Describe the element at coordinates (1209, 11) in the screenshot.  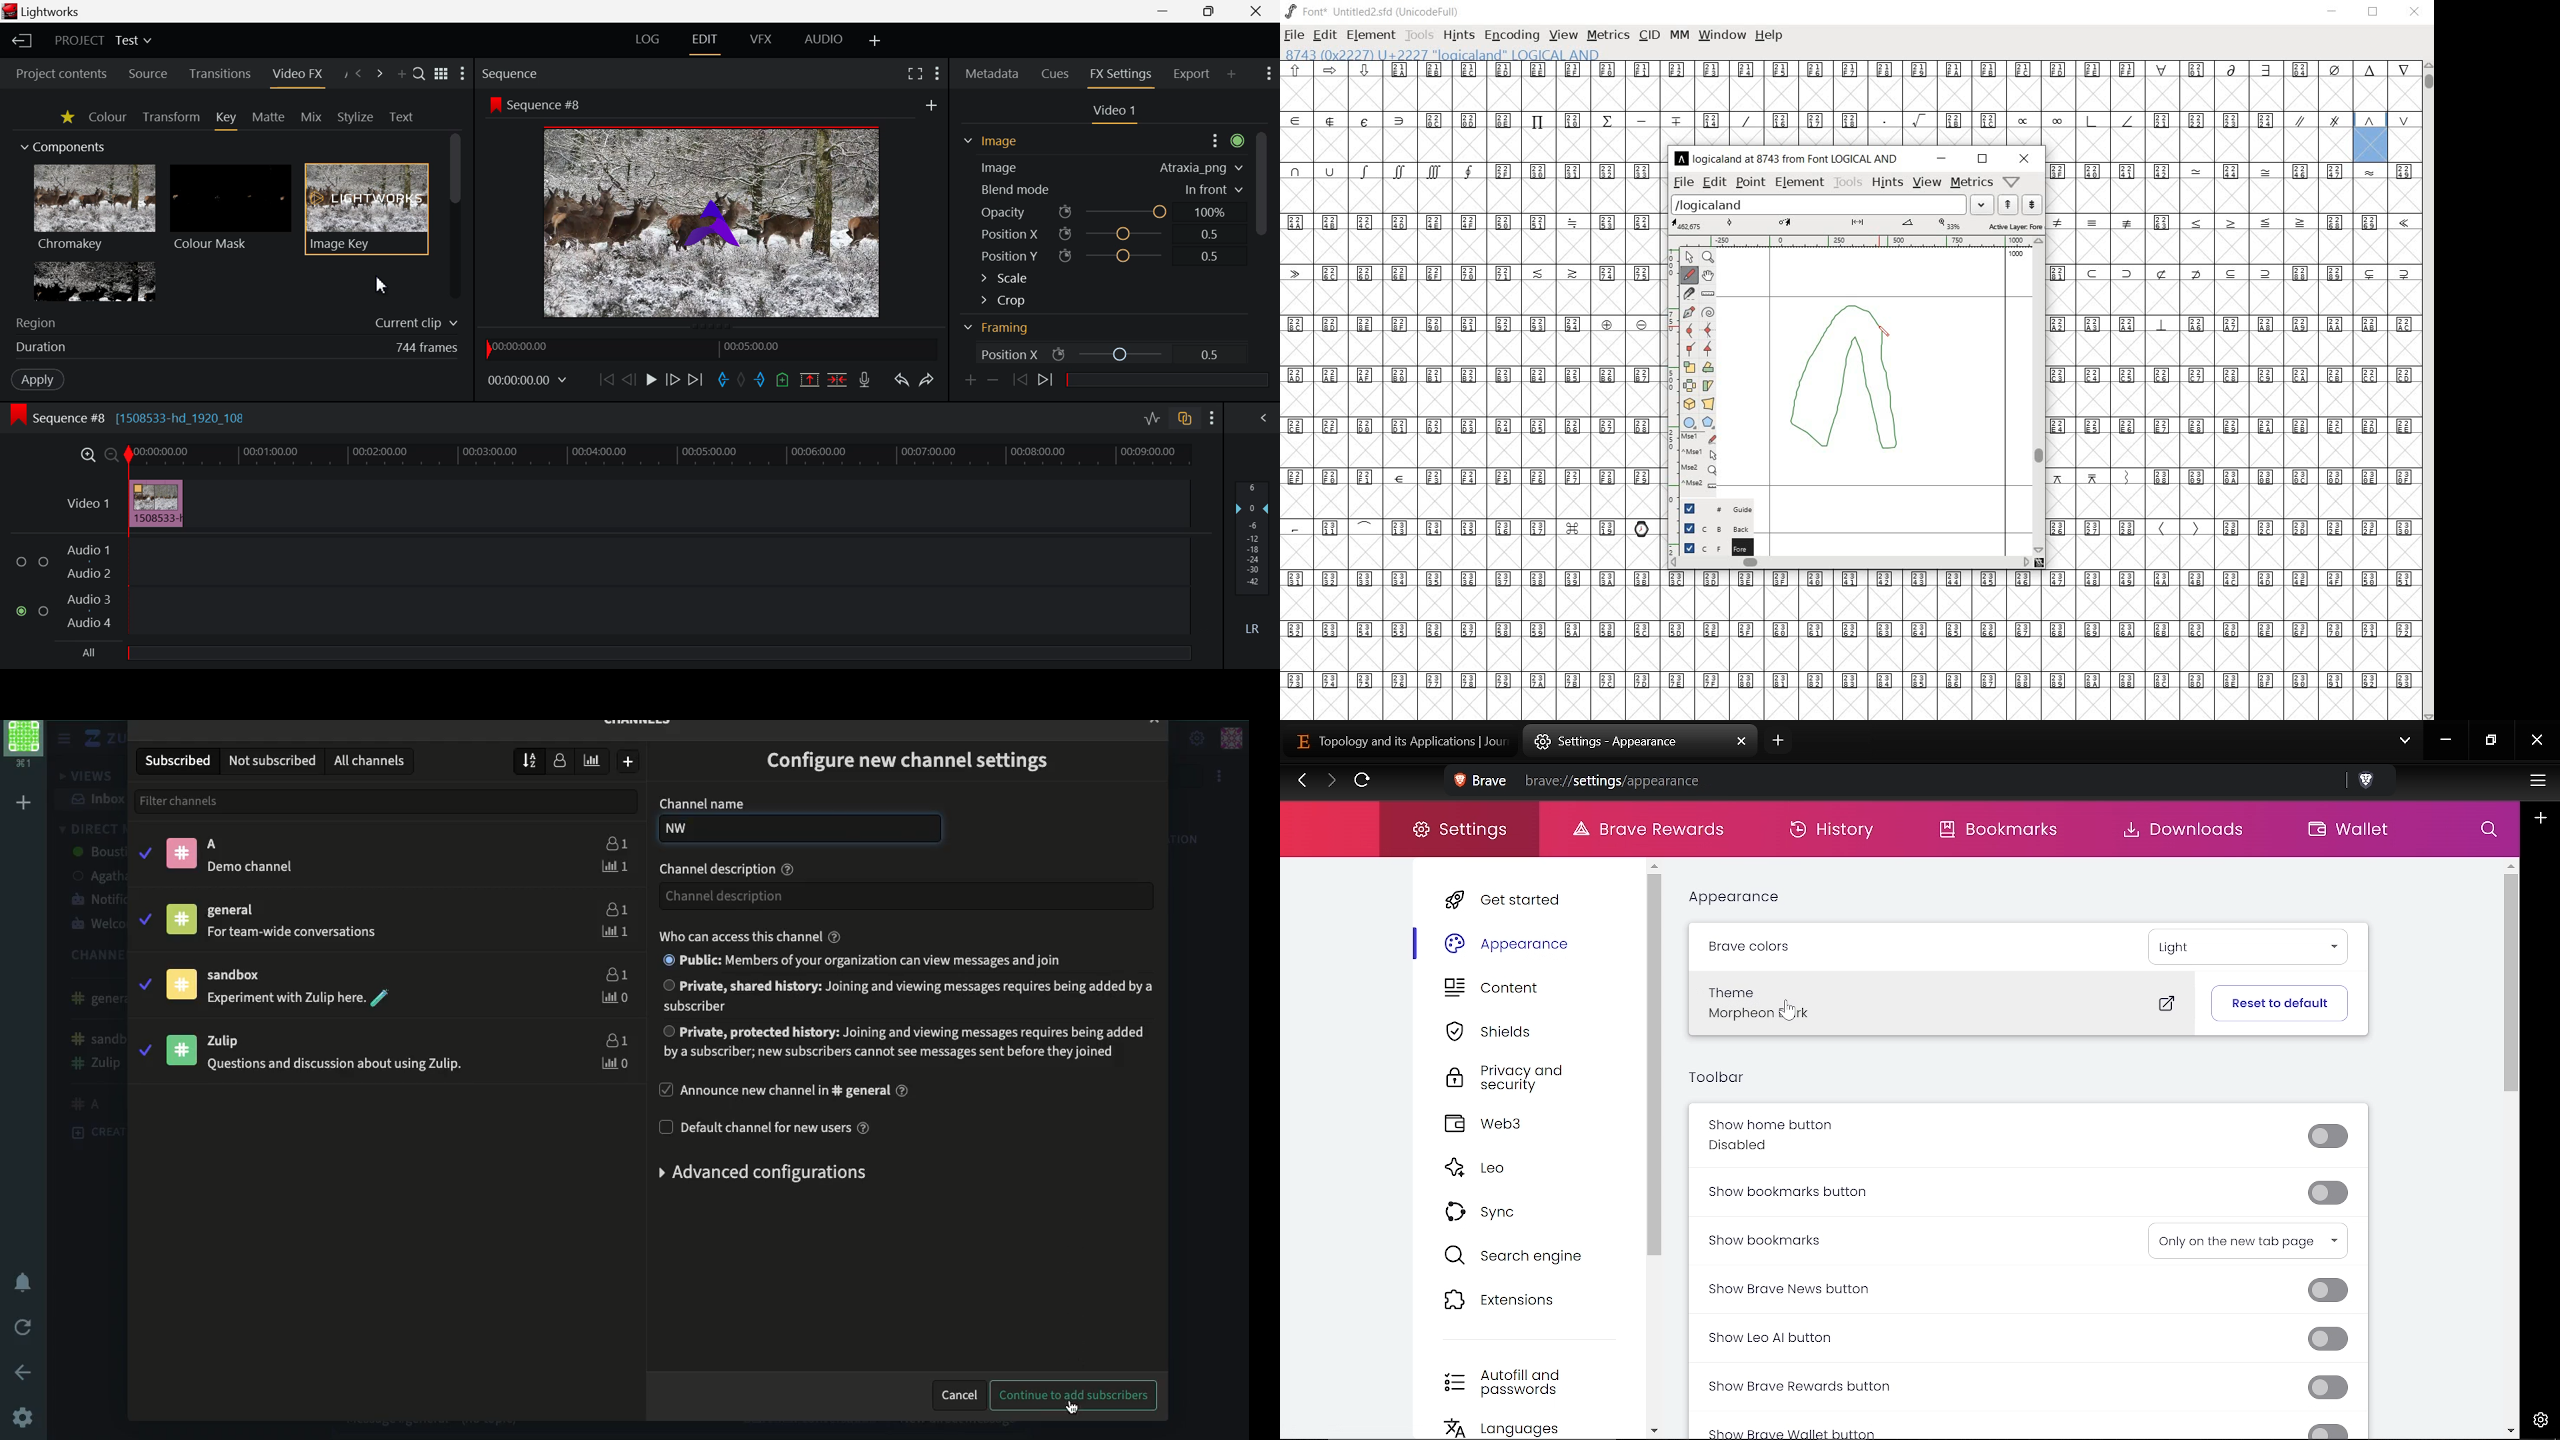
I see `Minimize` at that location.